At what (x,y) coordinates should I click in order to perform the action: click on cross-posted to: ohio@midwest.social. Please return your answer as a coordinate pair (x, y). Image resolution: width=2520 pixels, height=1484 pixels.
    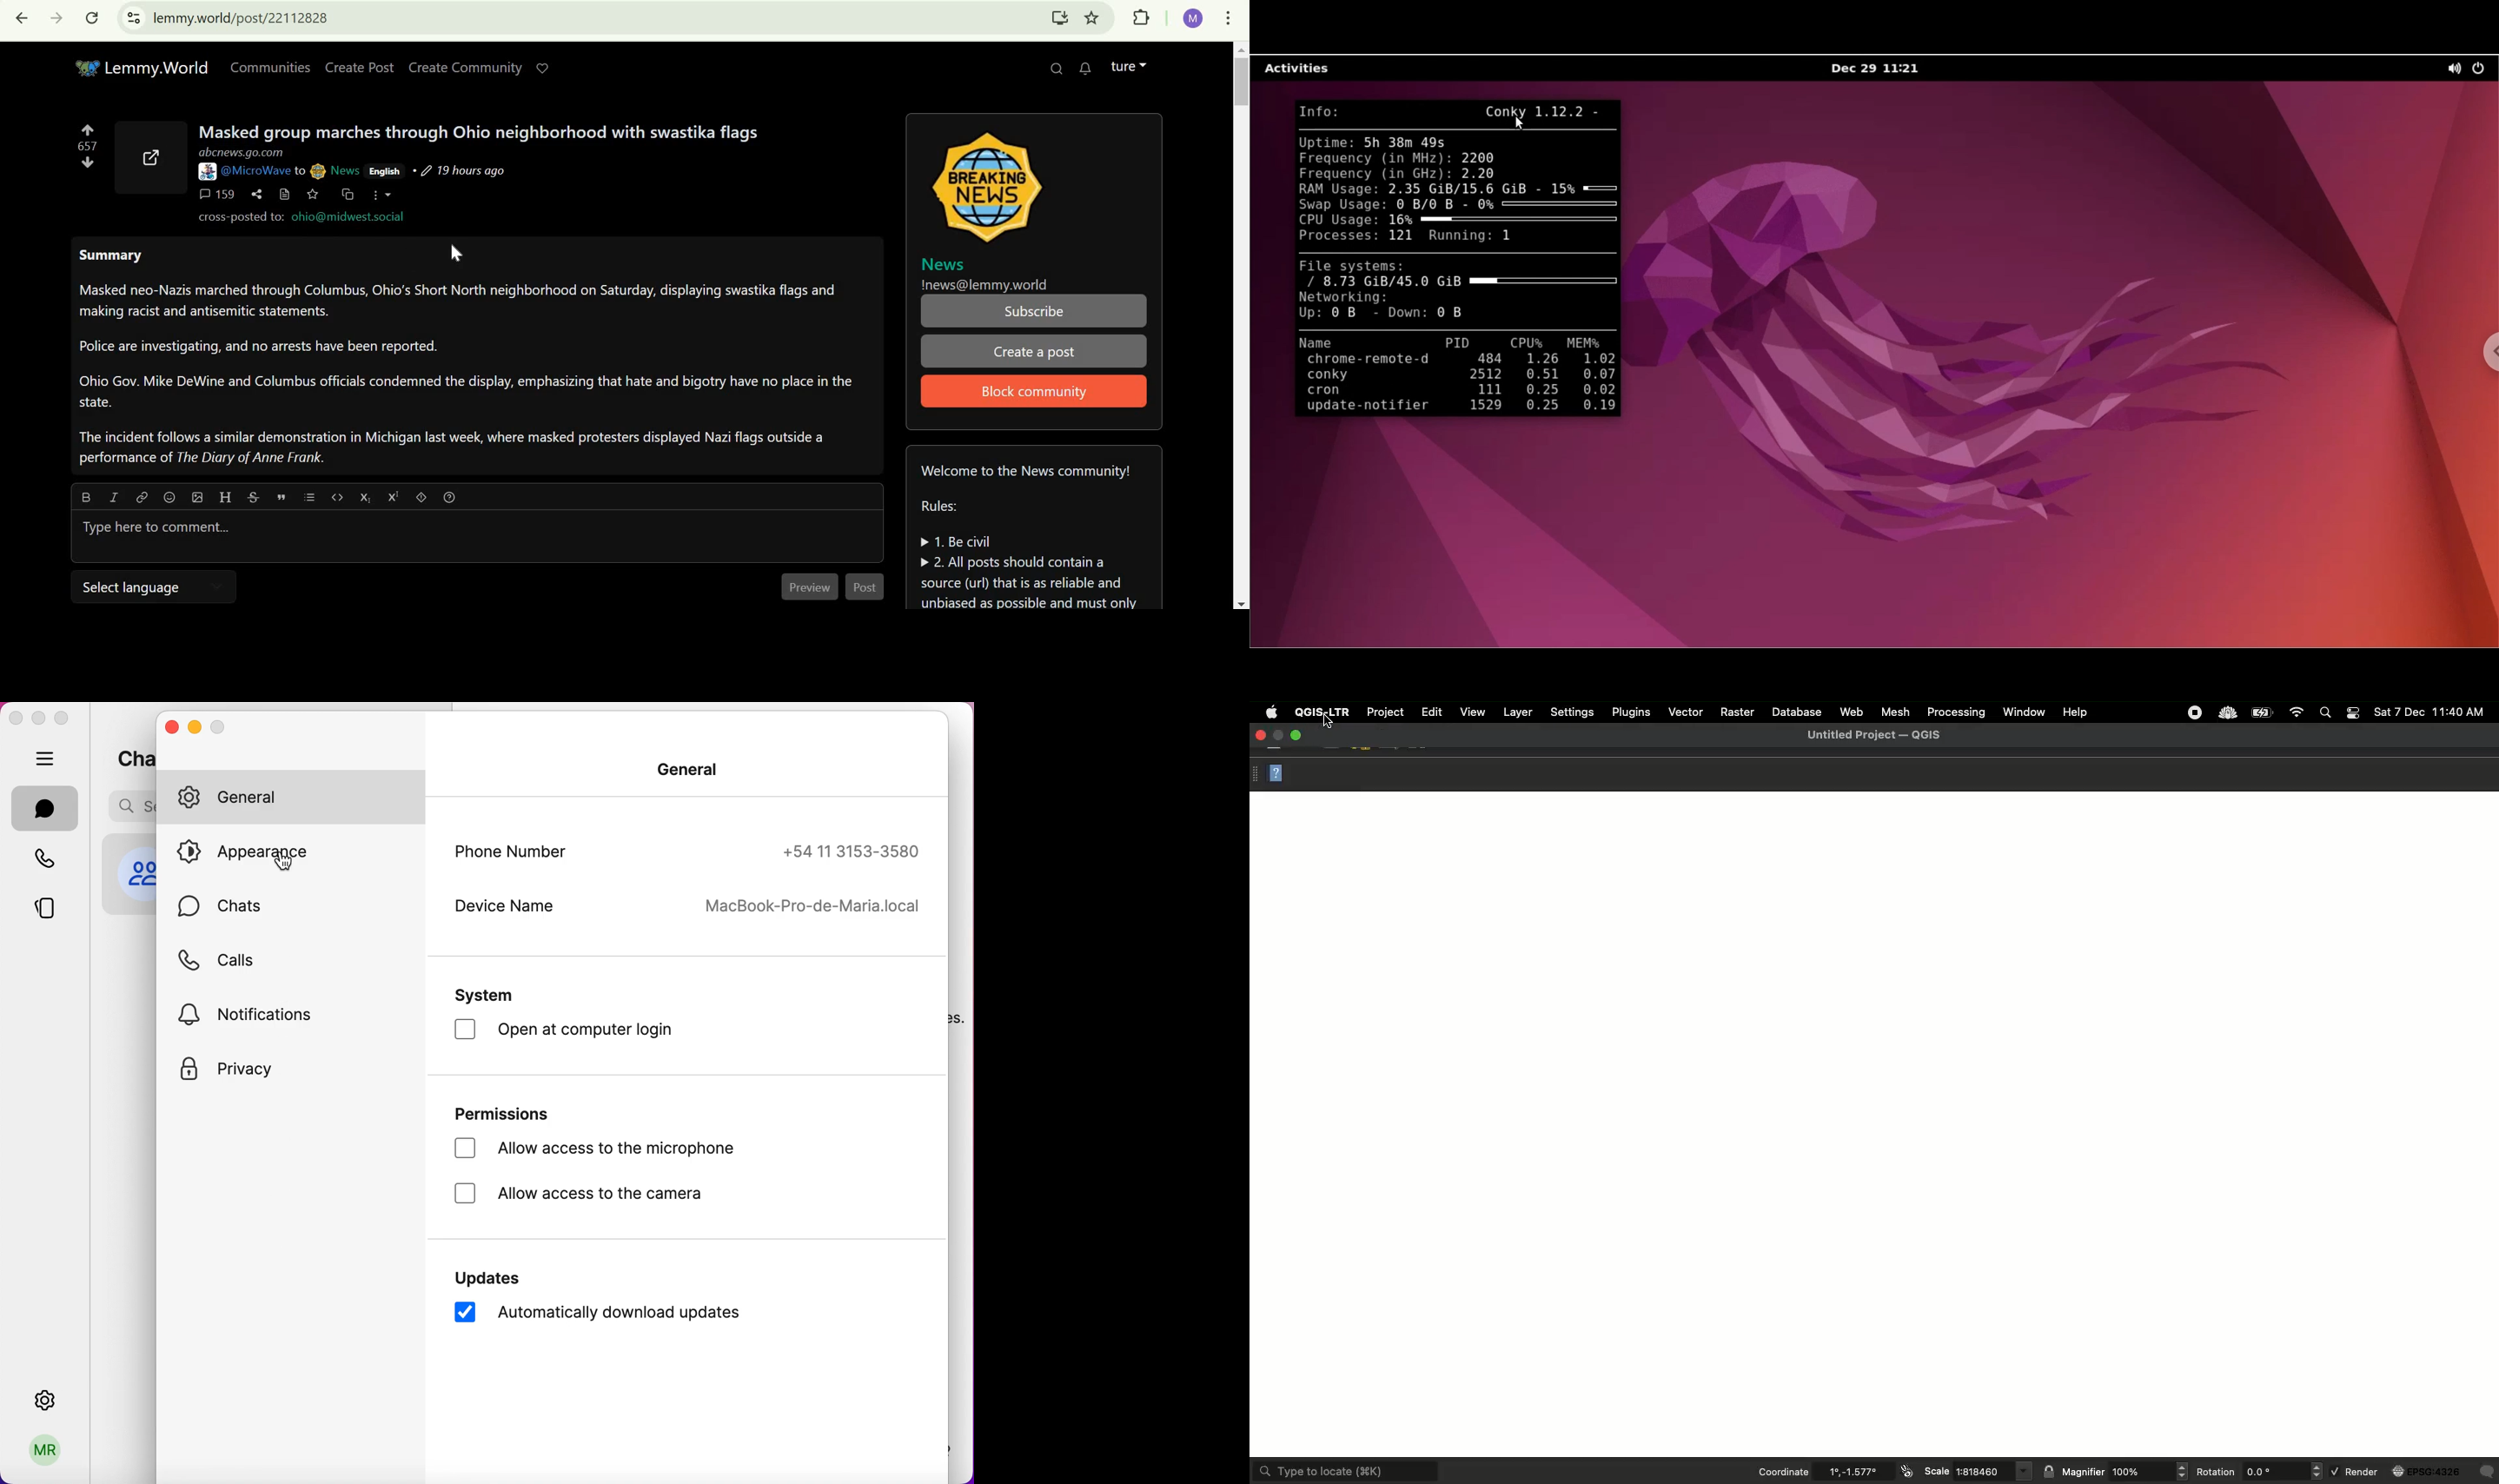
    Looking at the image, I should click on (295, 217).